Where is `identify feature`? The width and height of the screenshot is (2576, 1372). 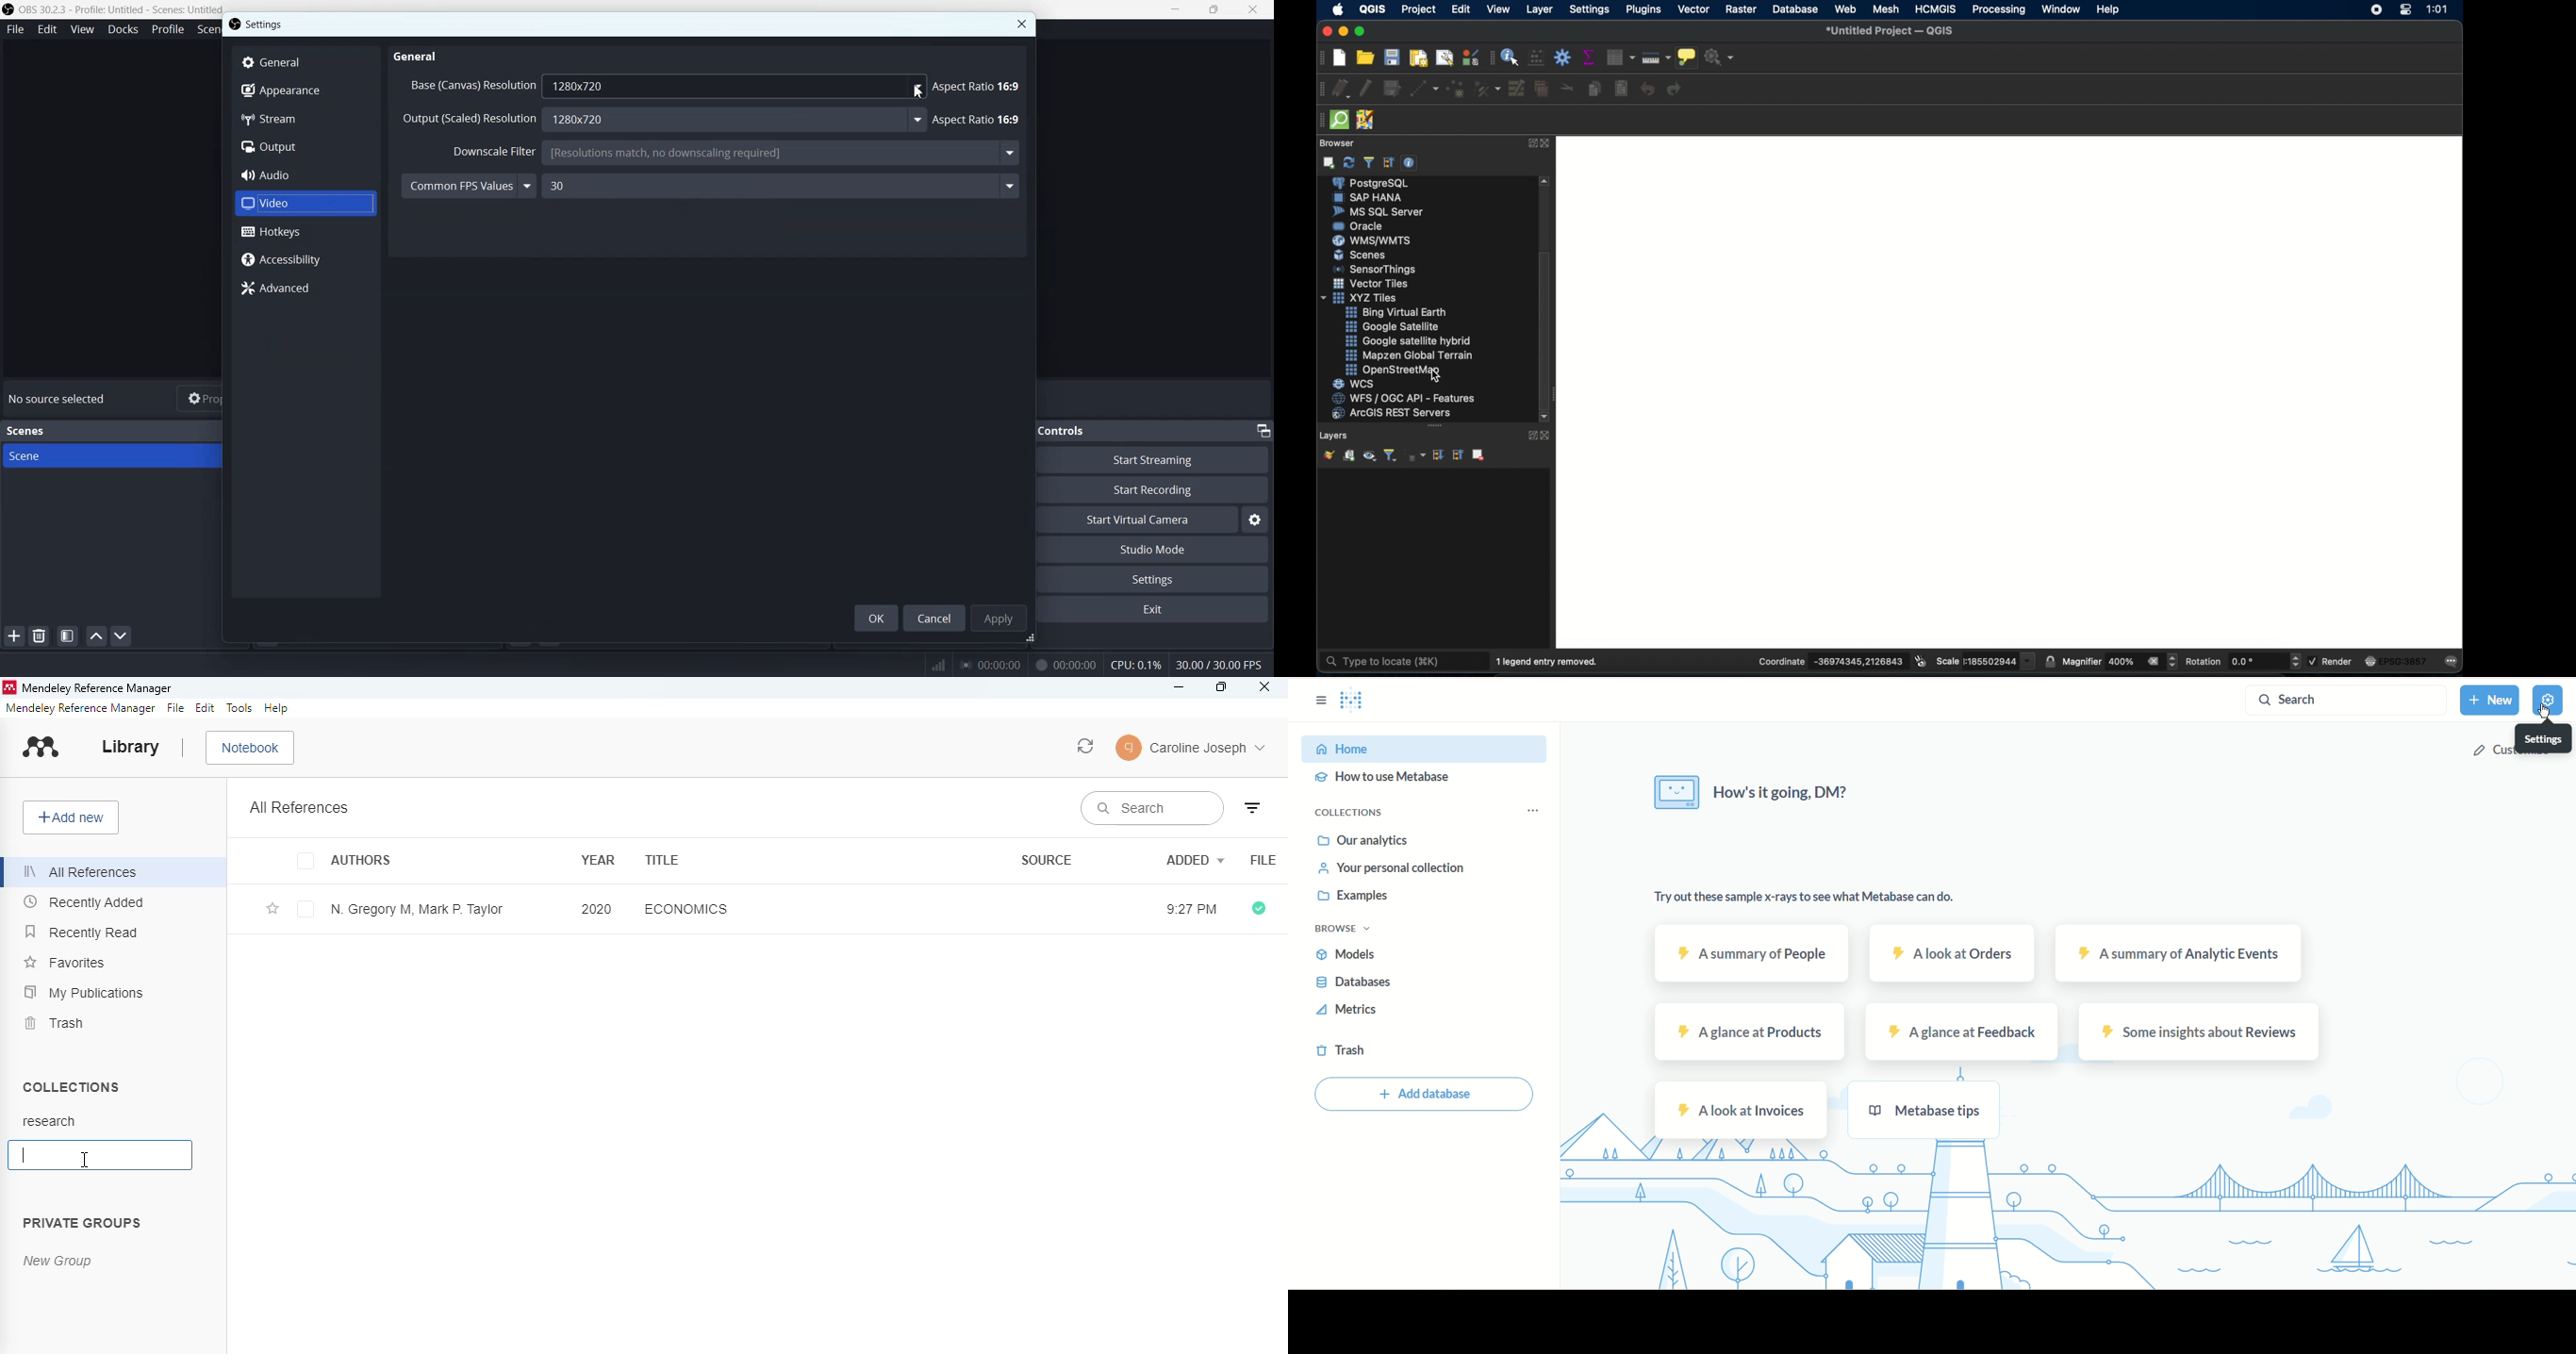
identify feature is located at coordinates (1510, 58).